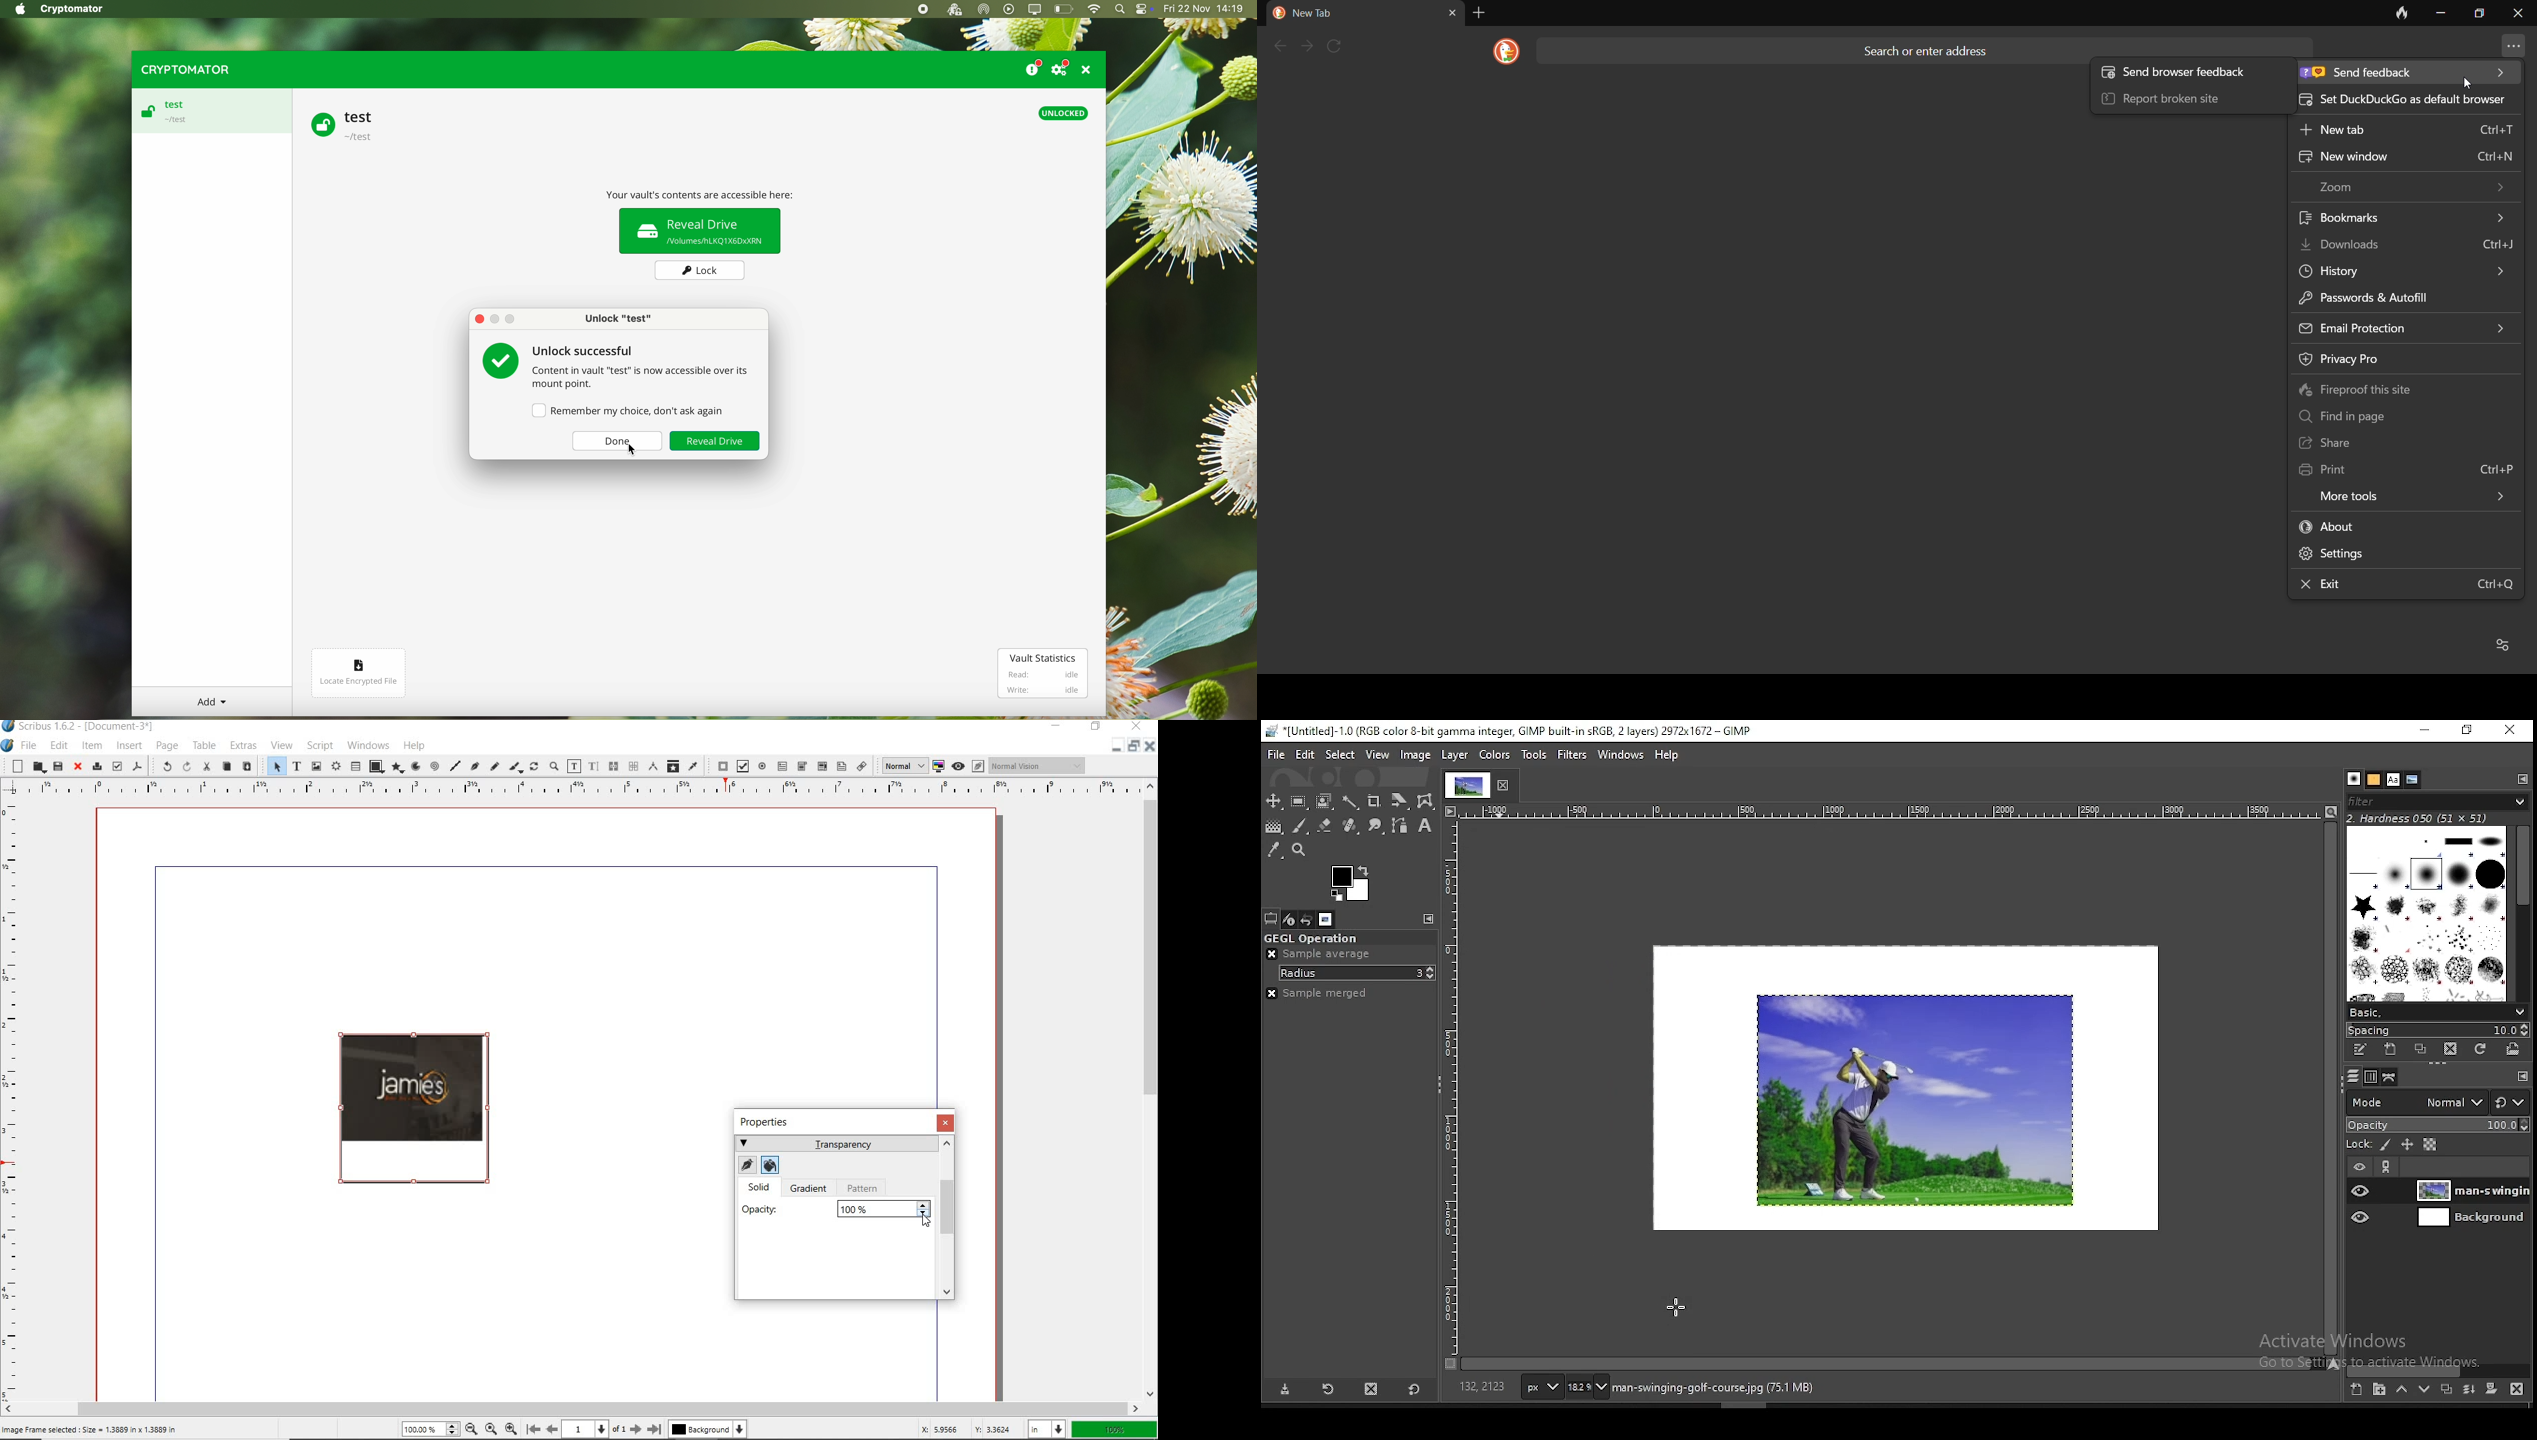  Describe the element at coordinates (1467, 785) in the screenshot. I see `tab` at that location.